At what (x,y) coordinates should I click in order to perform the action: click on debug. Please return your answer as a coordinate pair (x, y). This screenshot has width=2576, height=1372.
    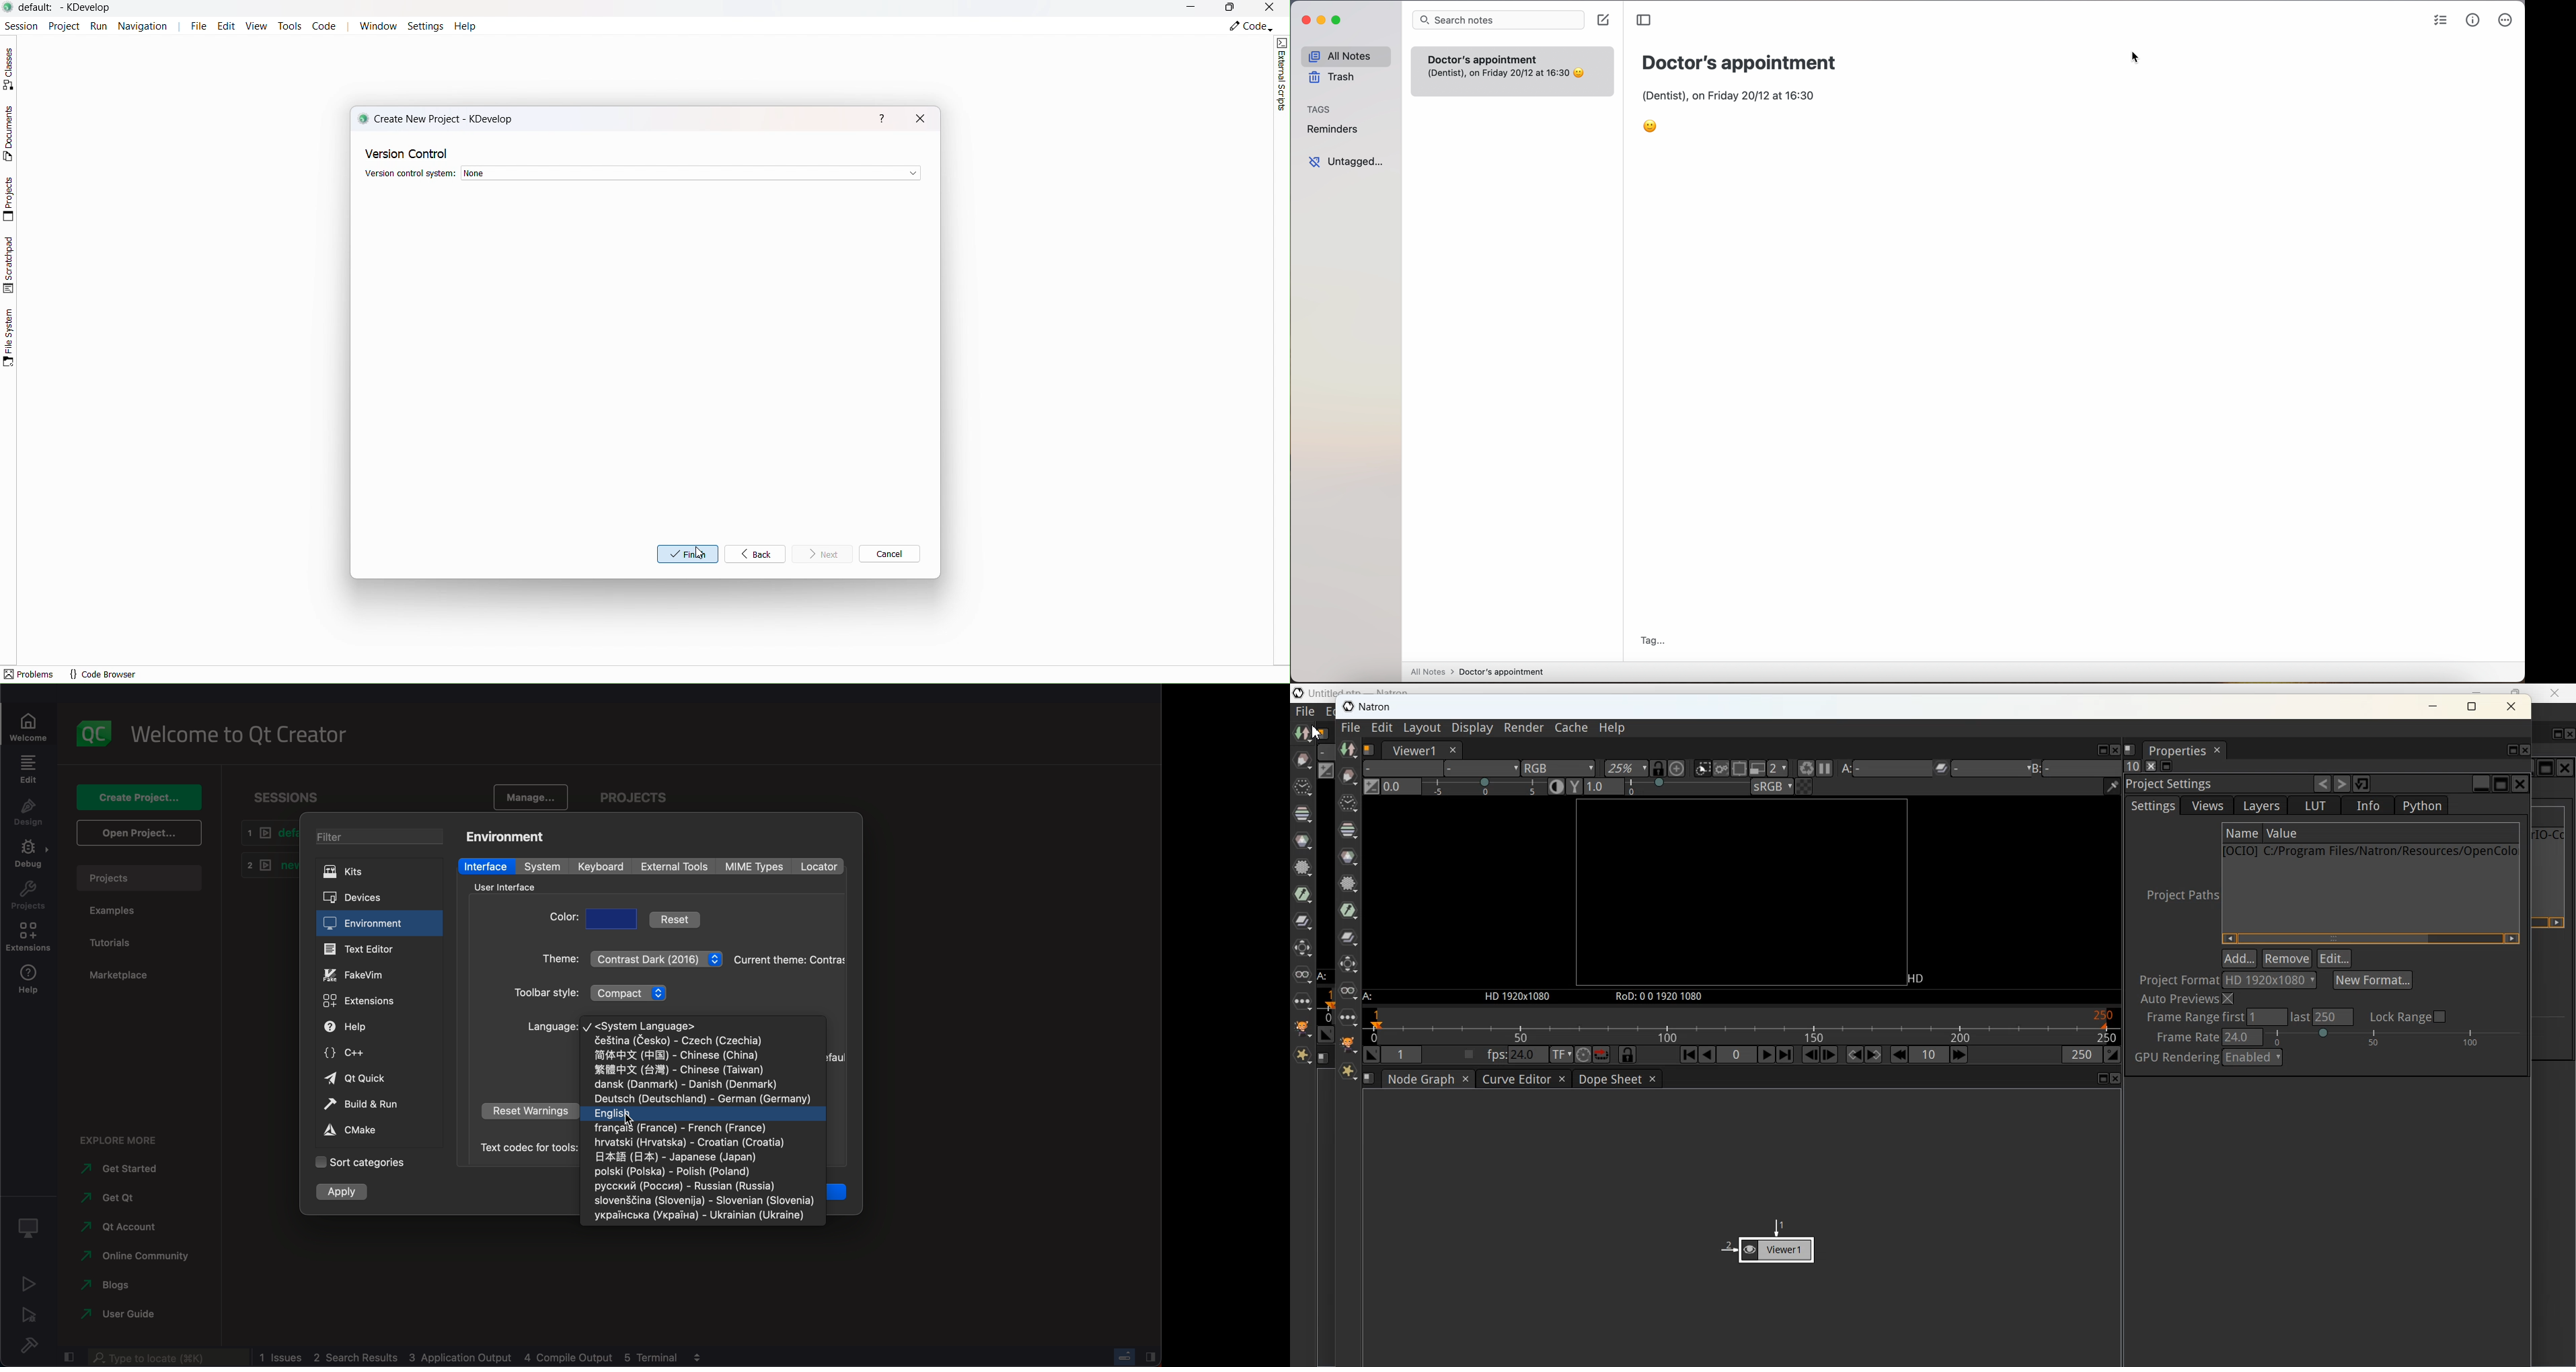
    Looking at the image, I should click on (29, 856).